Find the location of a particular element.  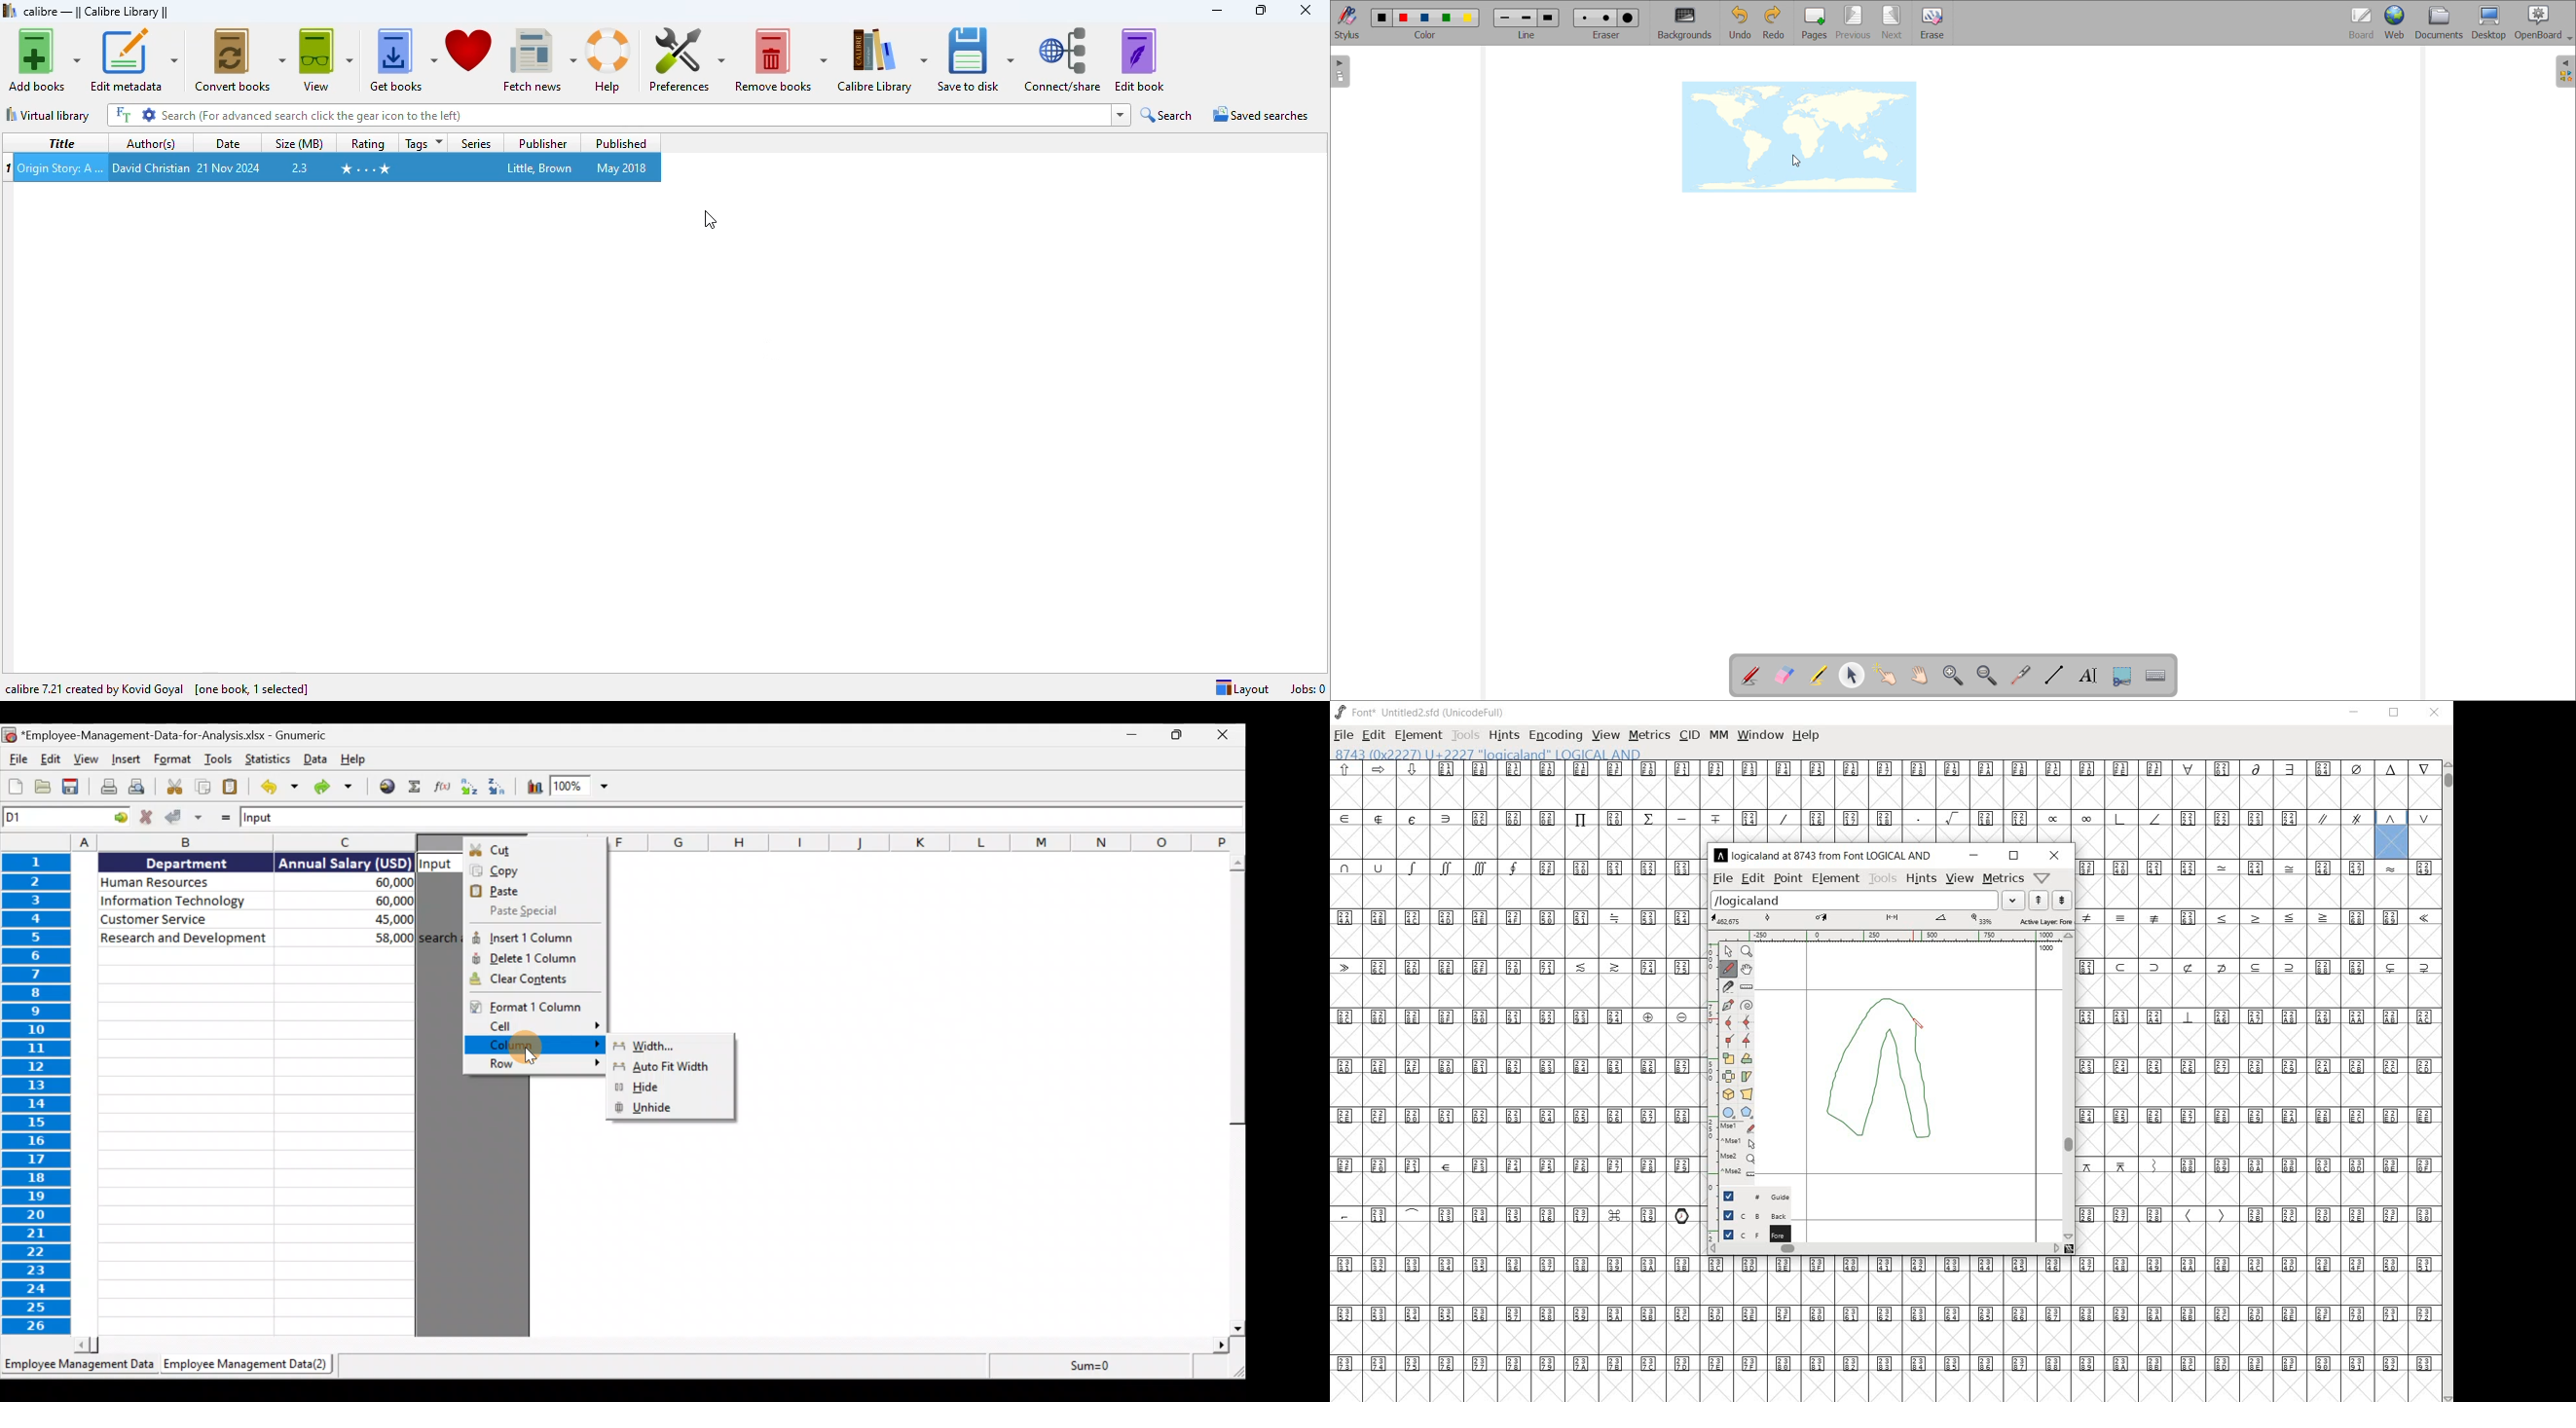

dropdown is located at coordinates (1122, 114).